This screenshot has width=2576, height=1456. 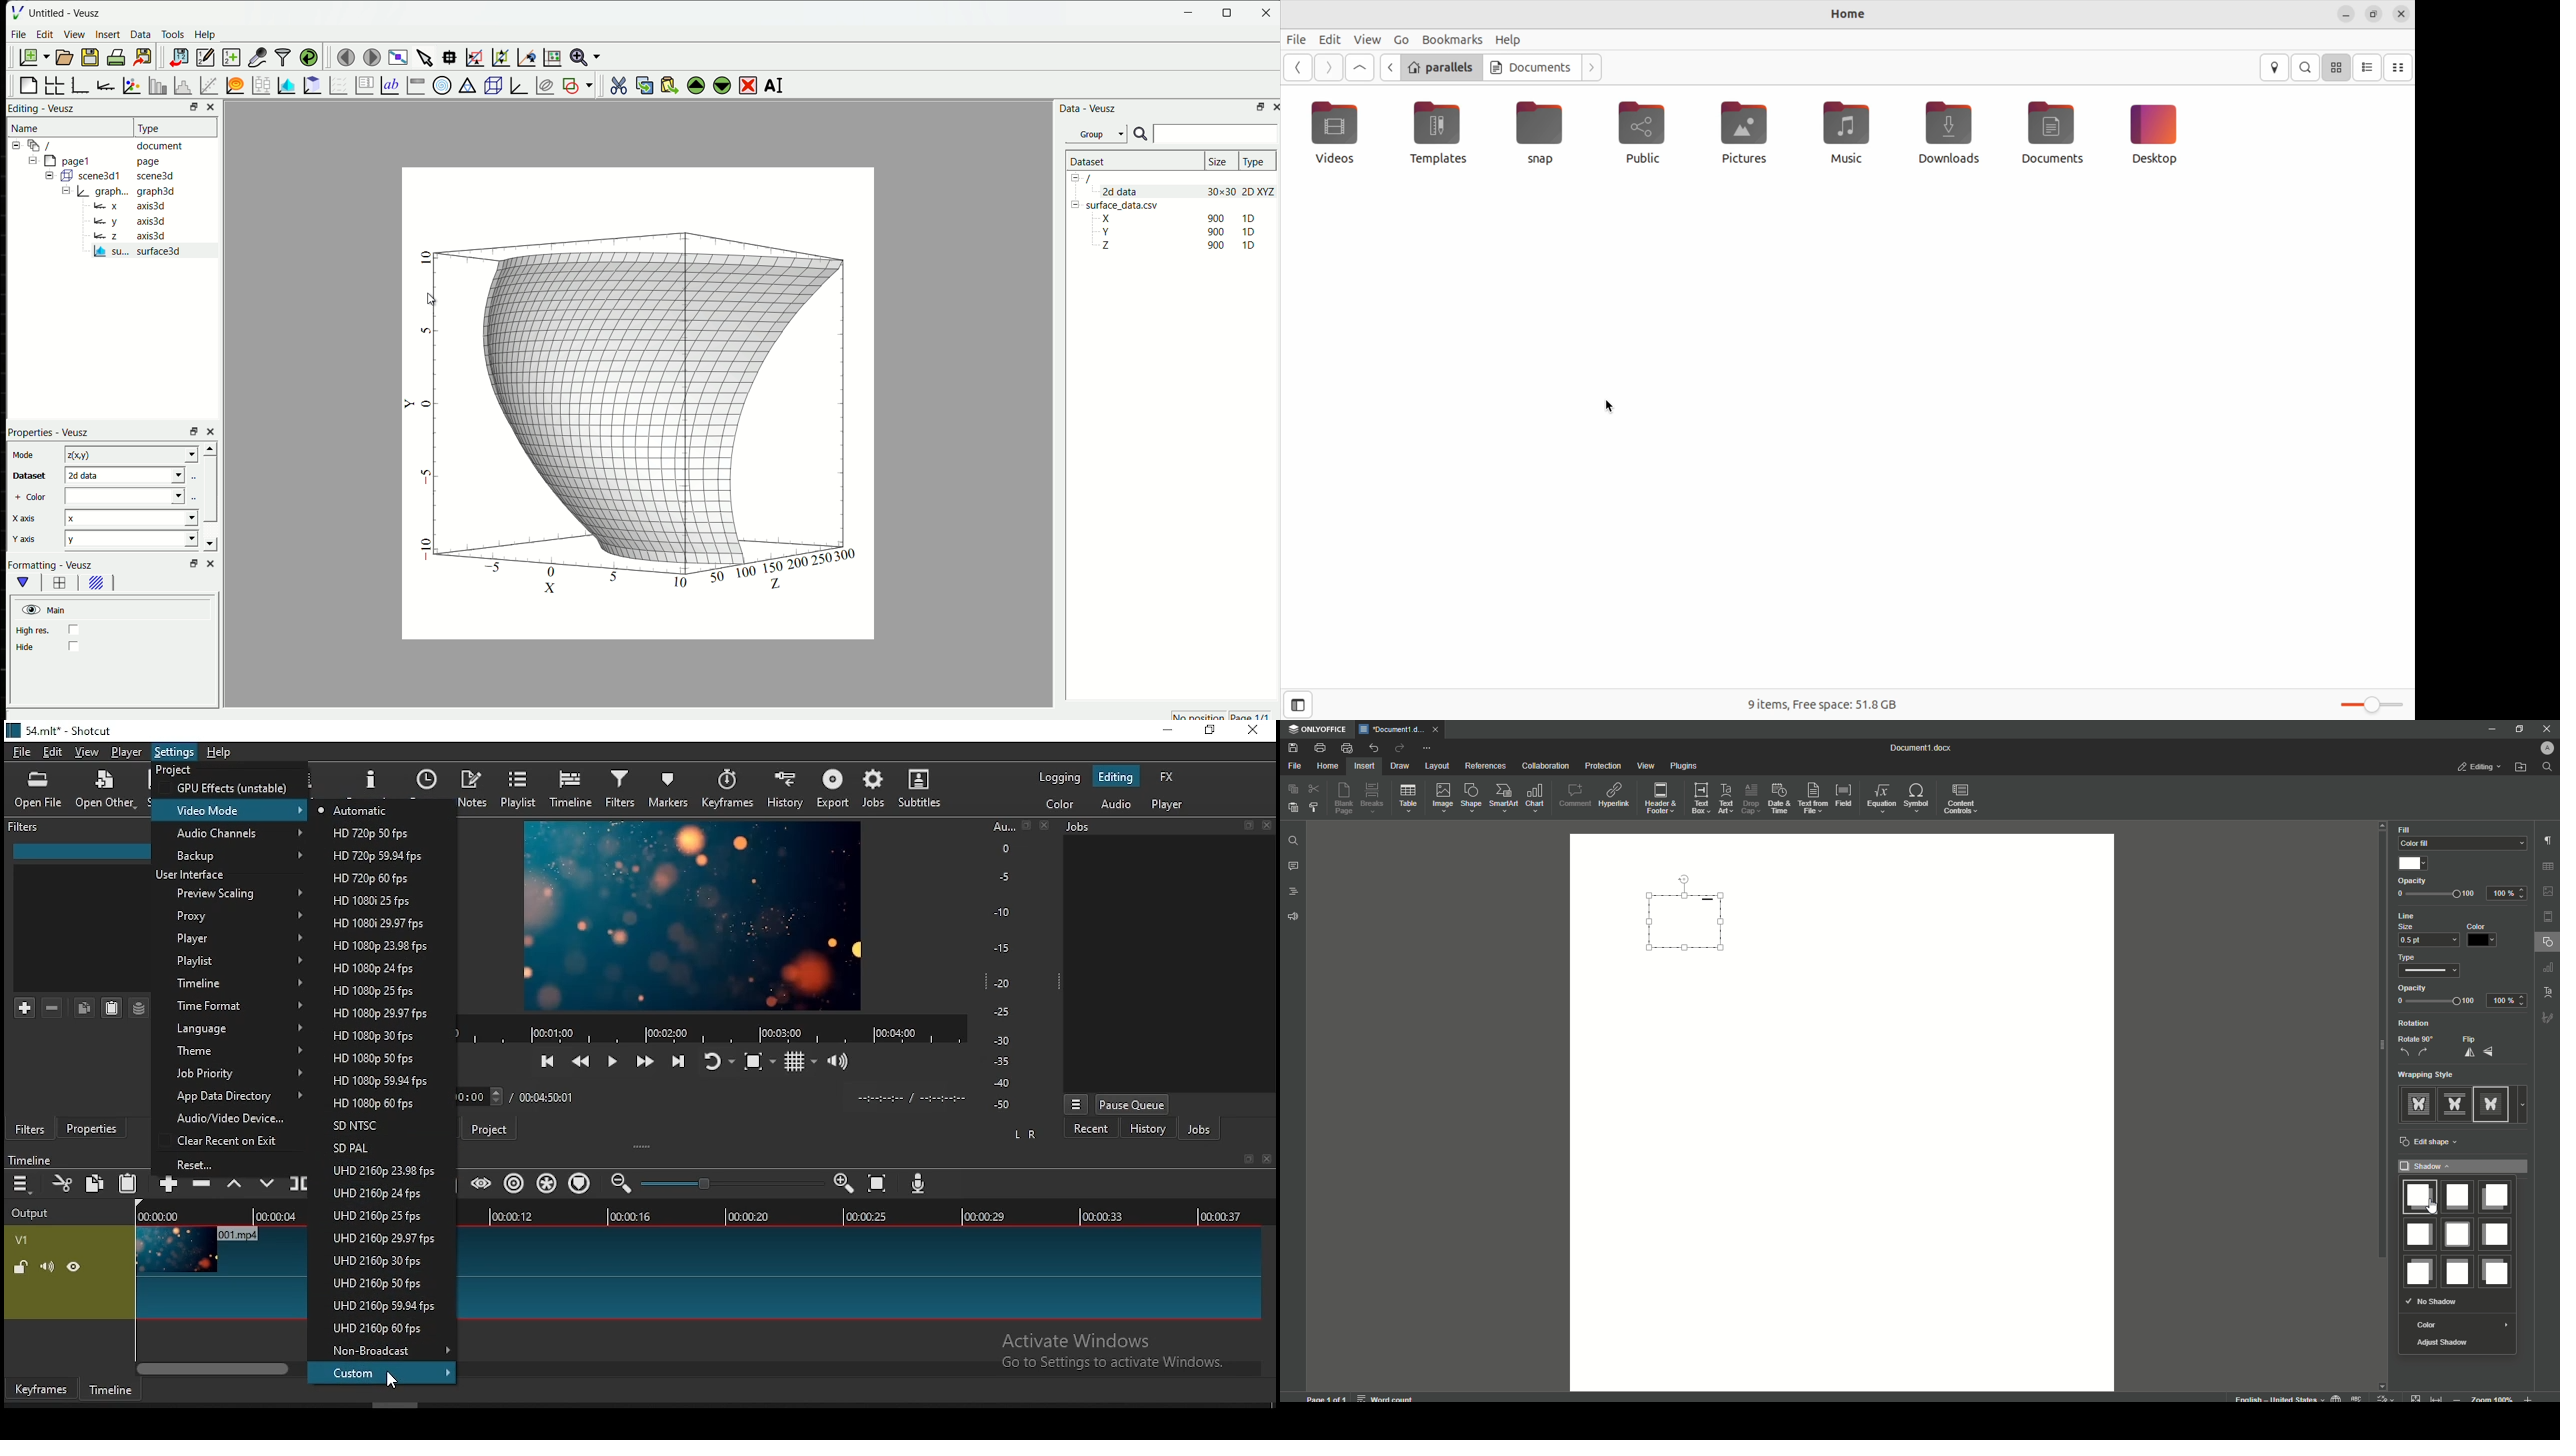 What do you see at coordinates (67, 161) in the screenshot?
I see `page1` at bounding box center [67, 161].